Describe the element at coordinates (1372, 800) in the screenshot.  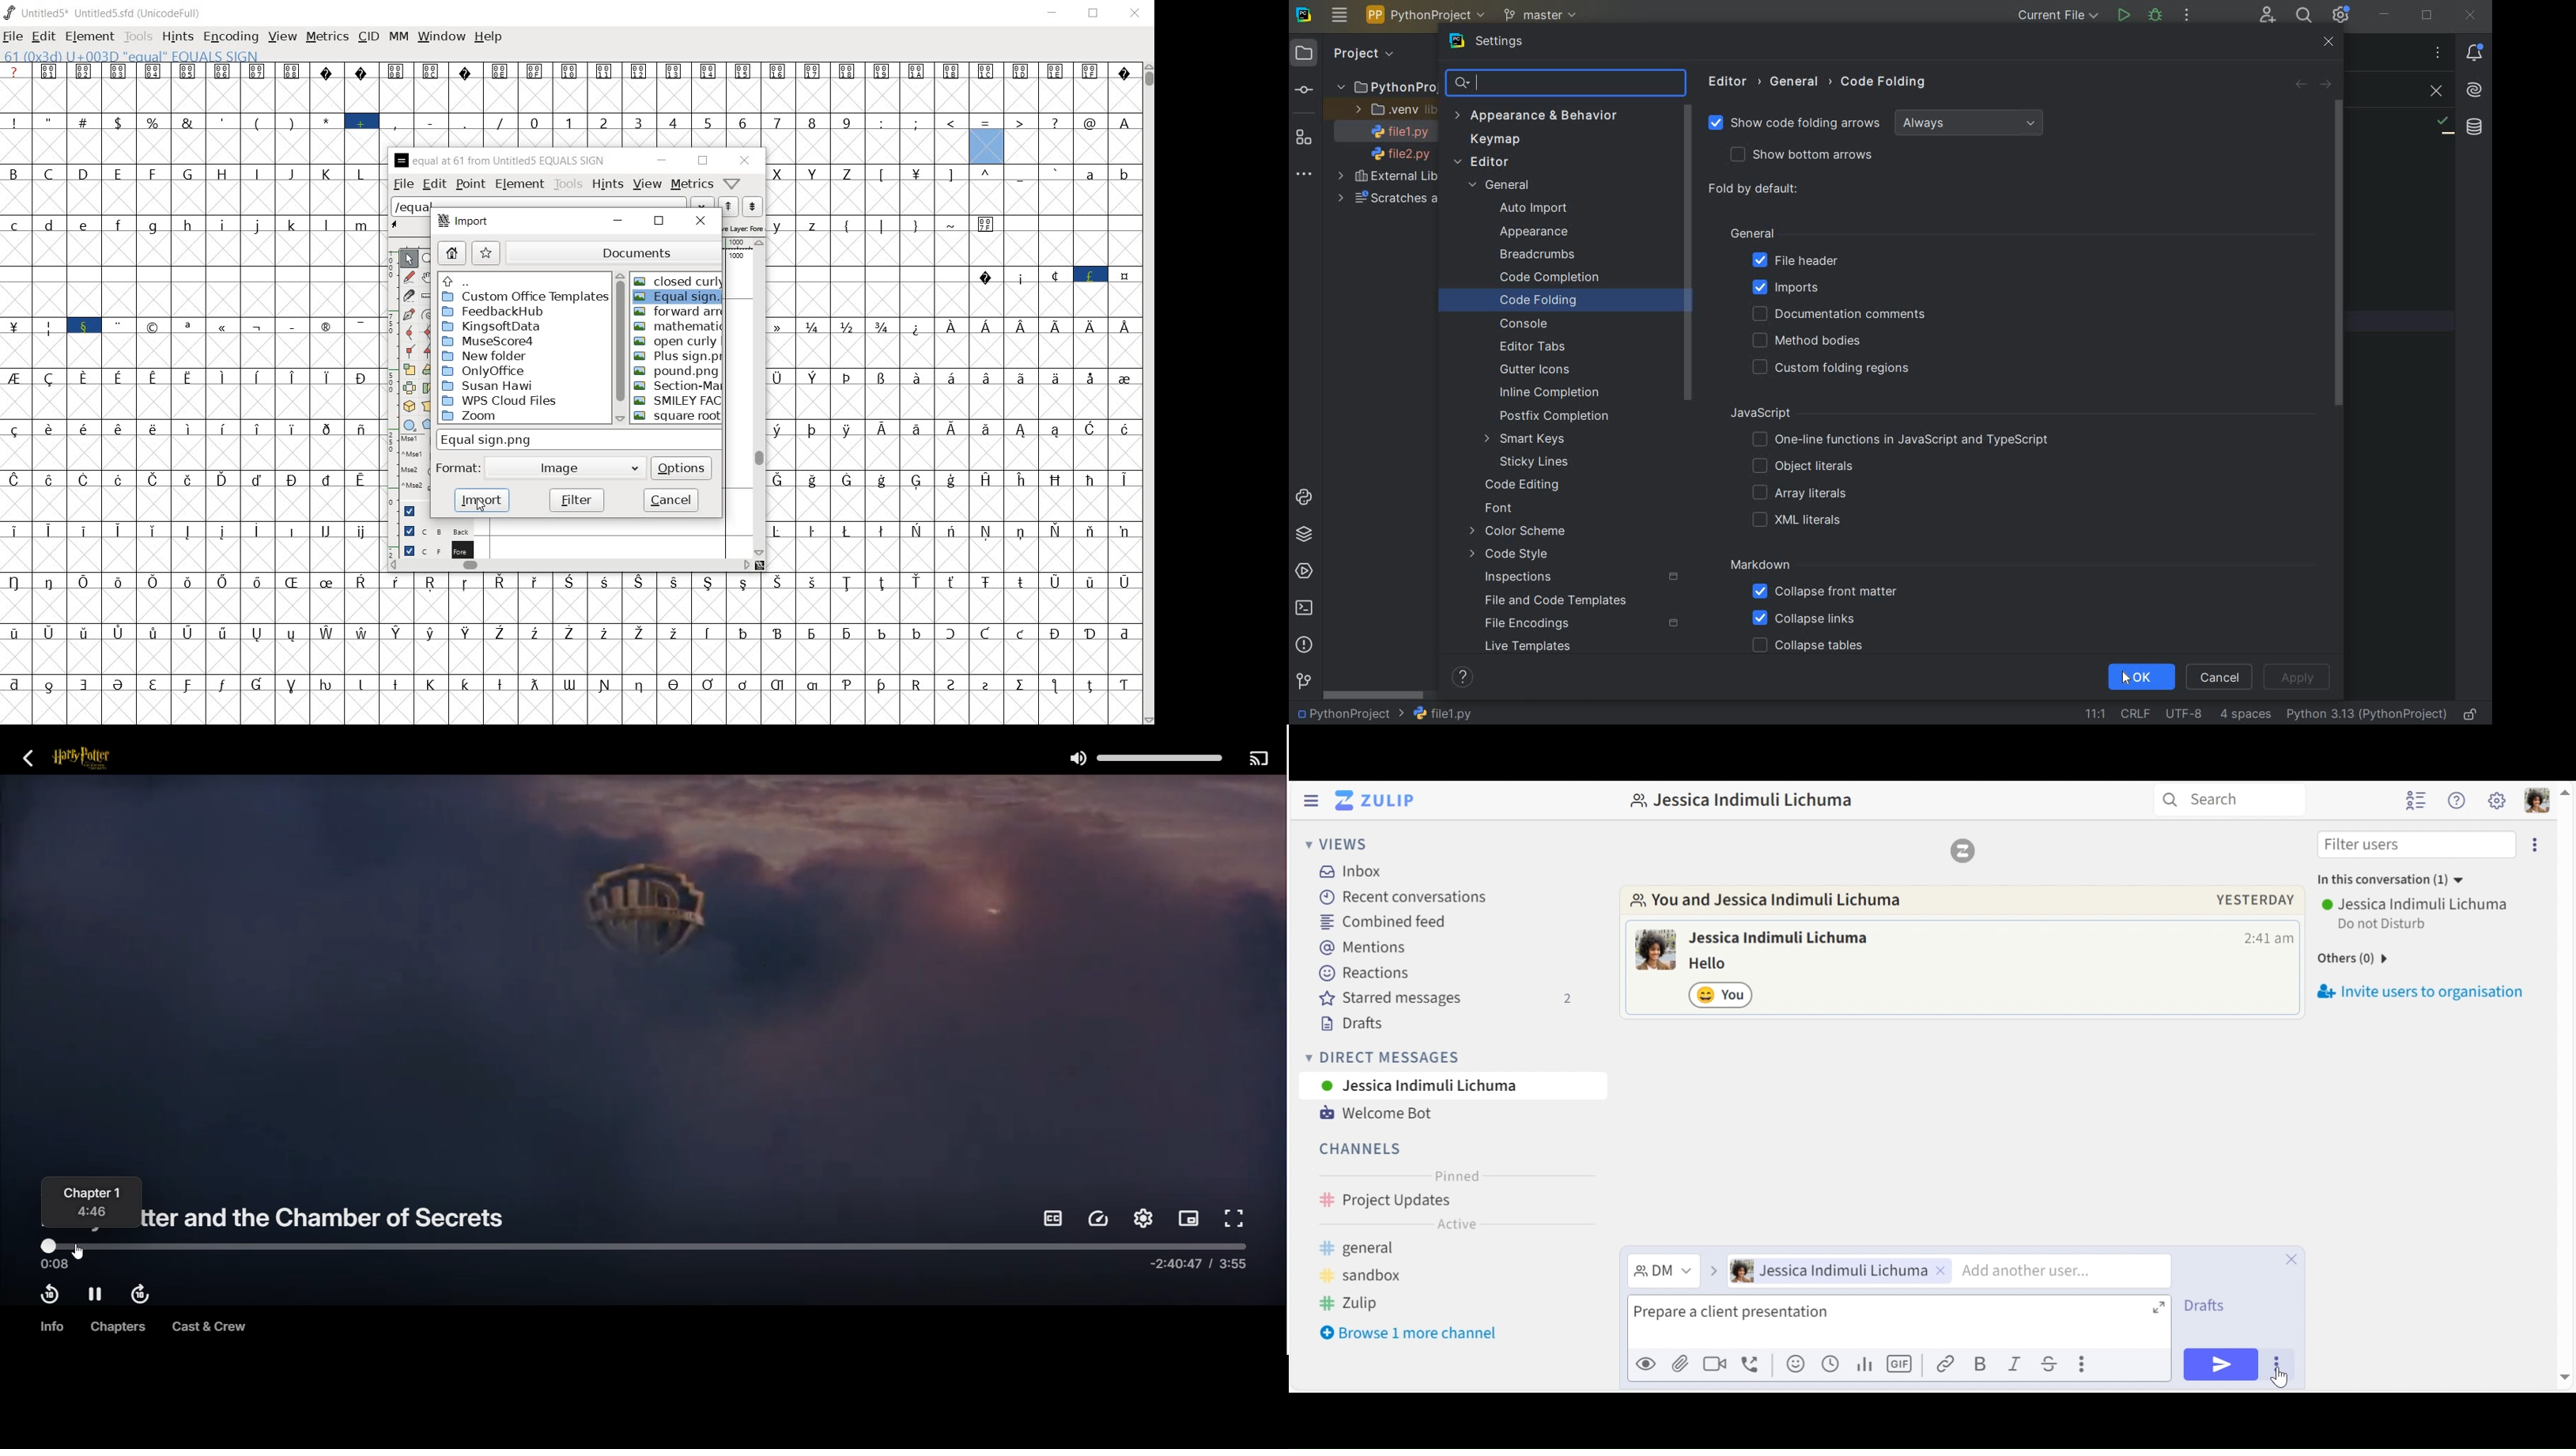
I see `Go to Home View` at that location.